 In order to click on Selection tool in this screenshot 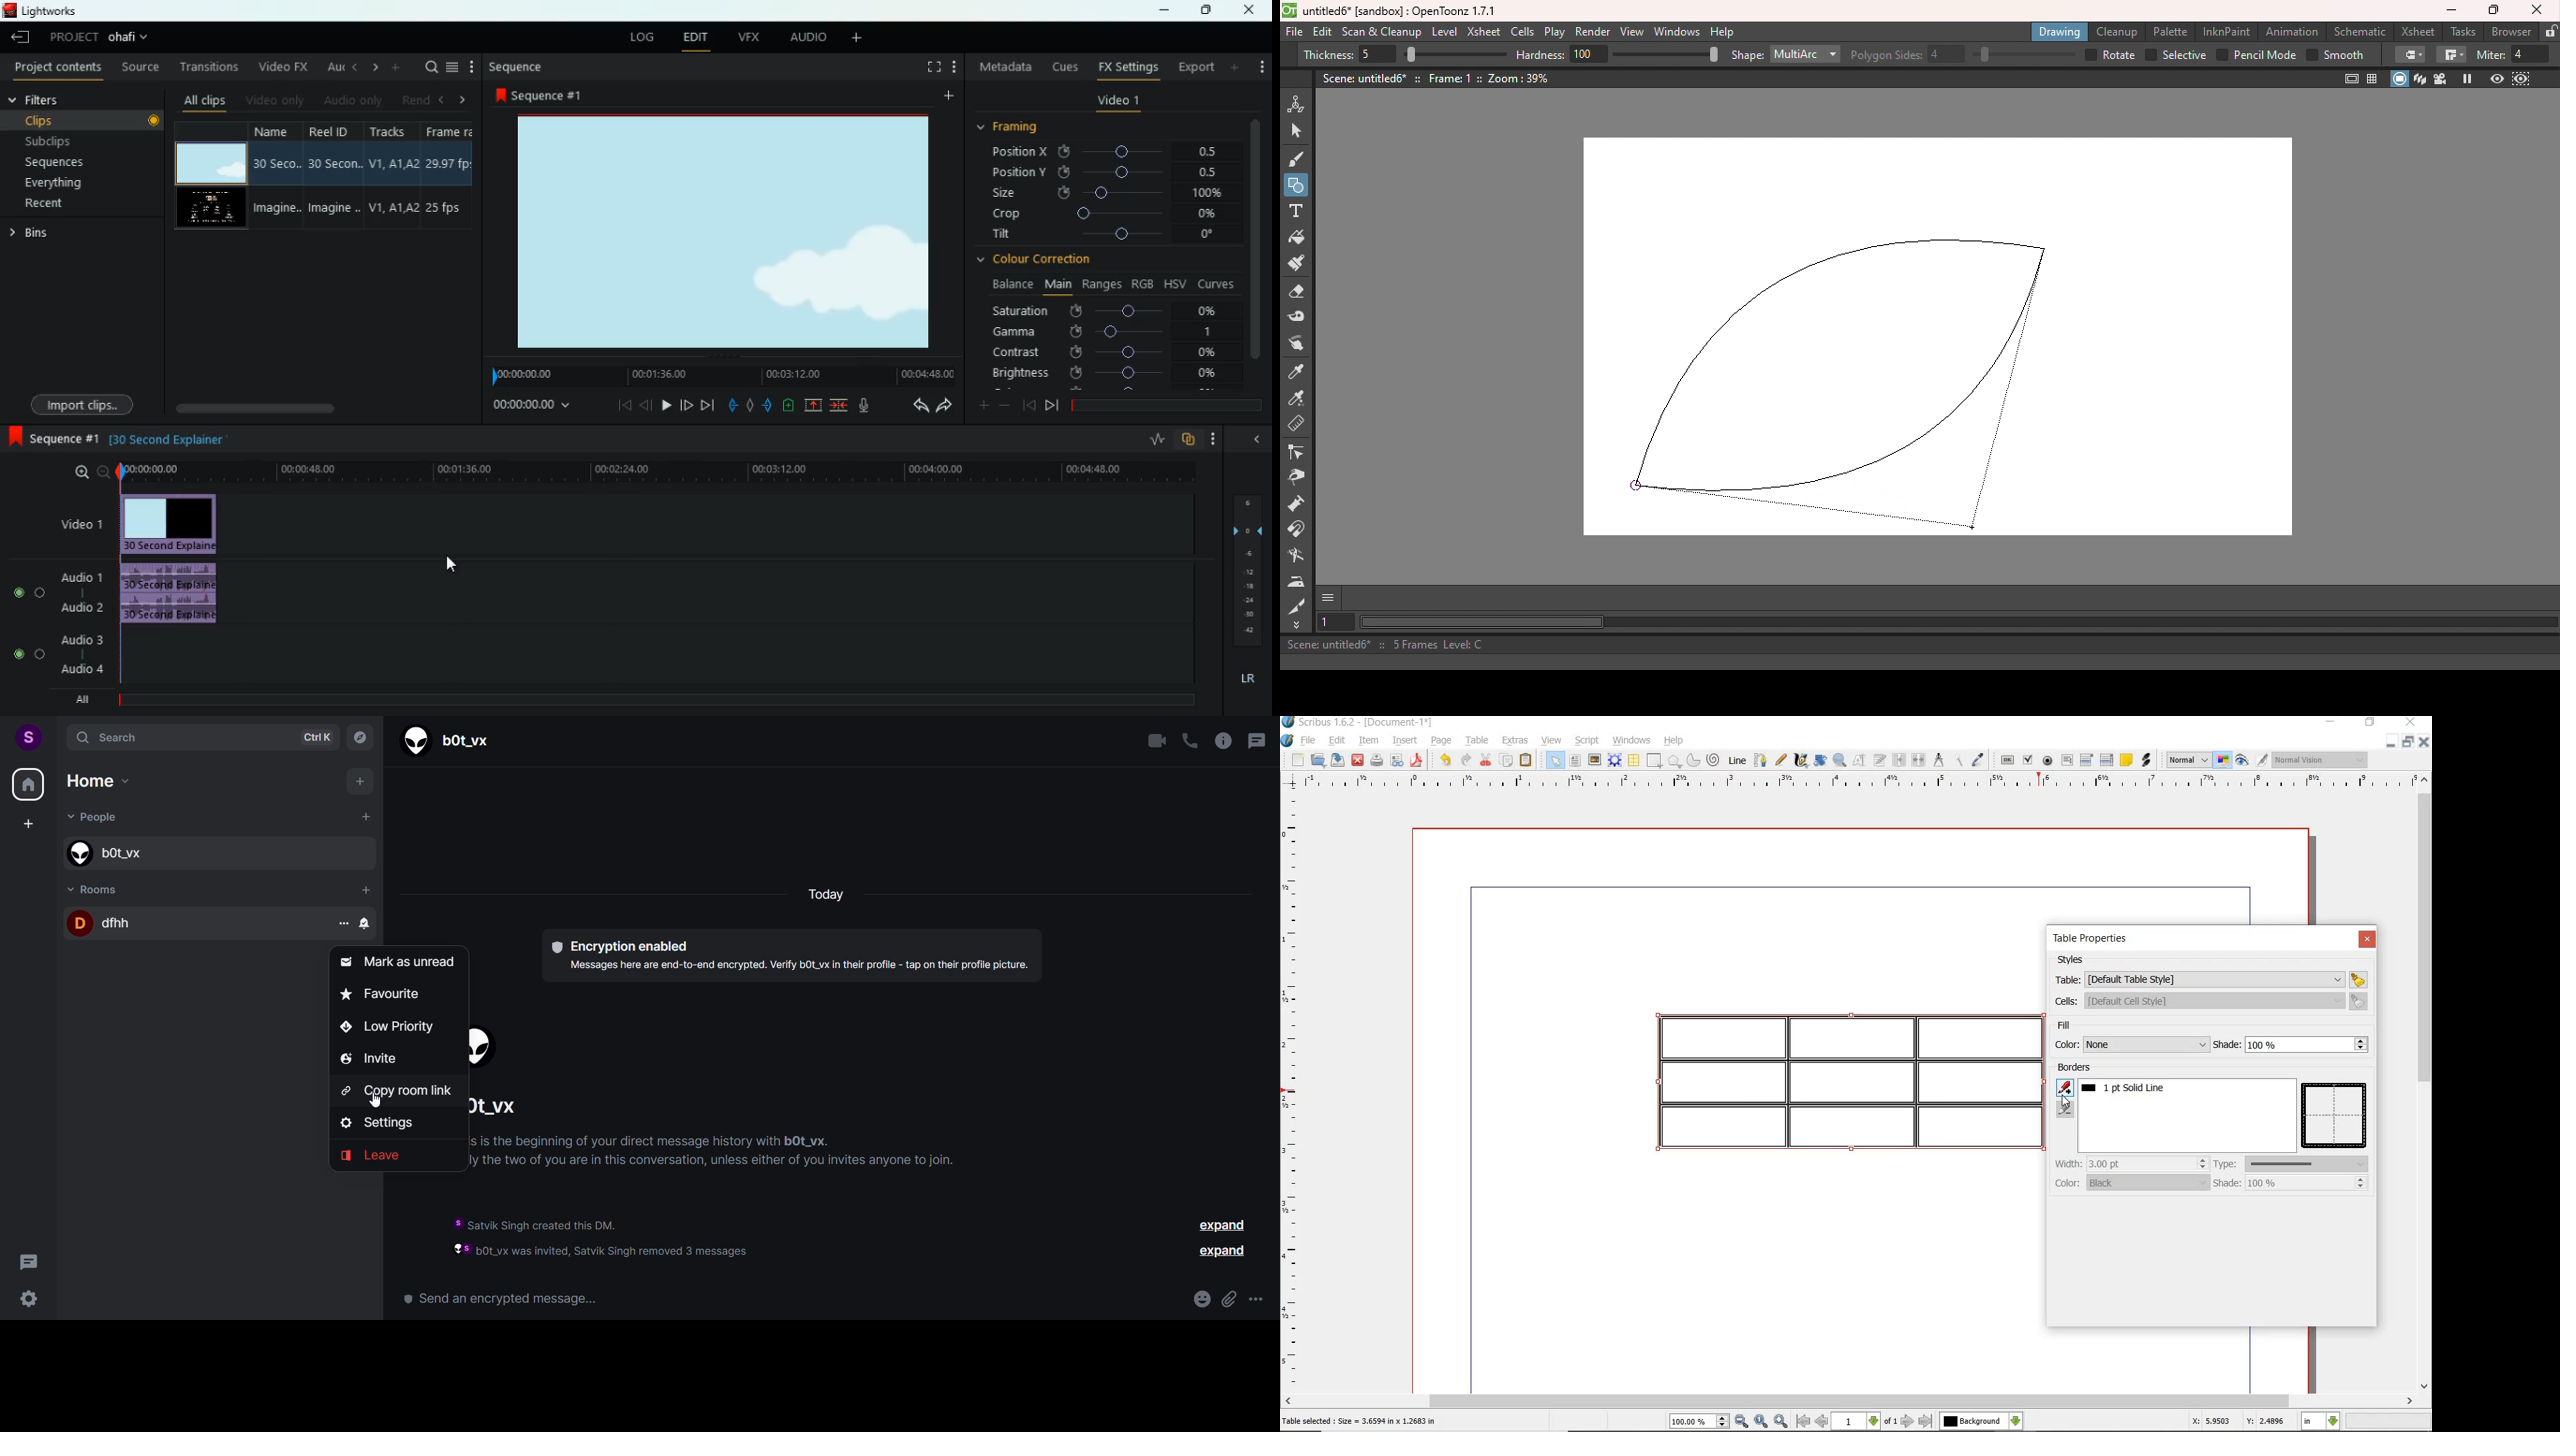, I will do `click(1302, 132)`.